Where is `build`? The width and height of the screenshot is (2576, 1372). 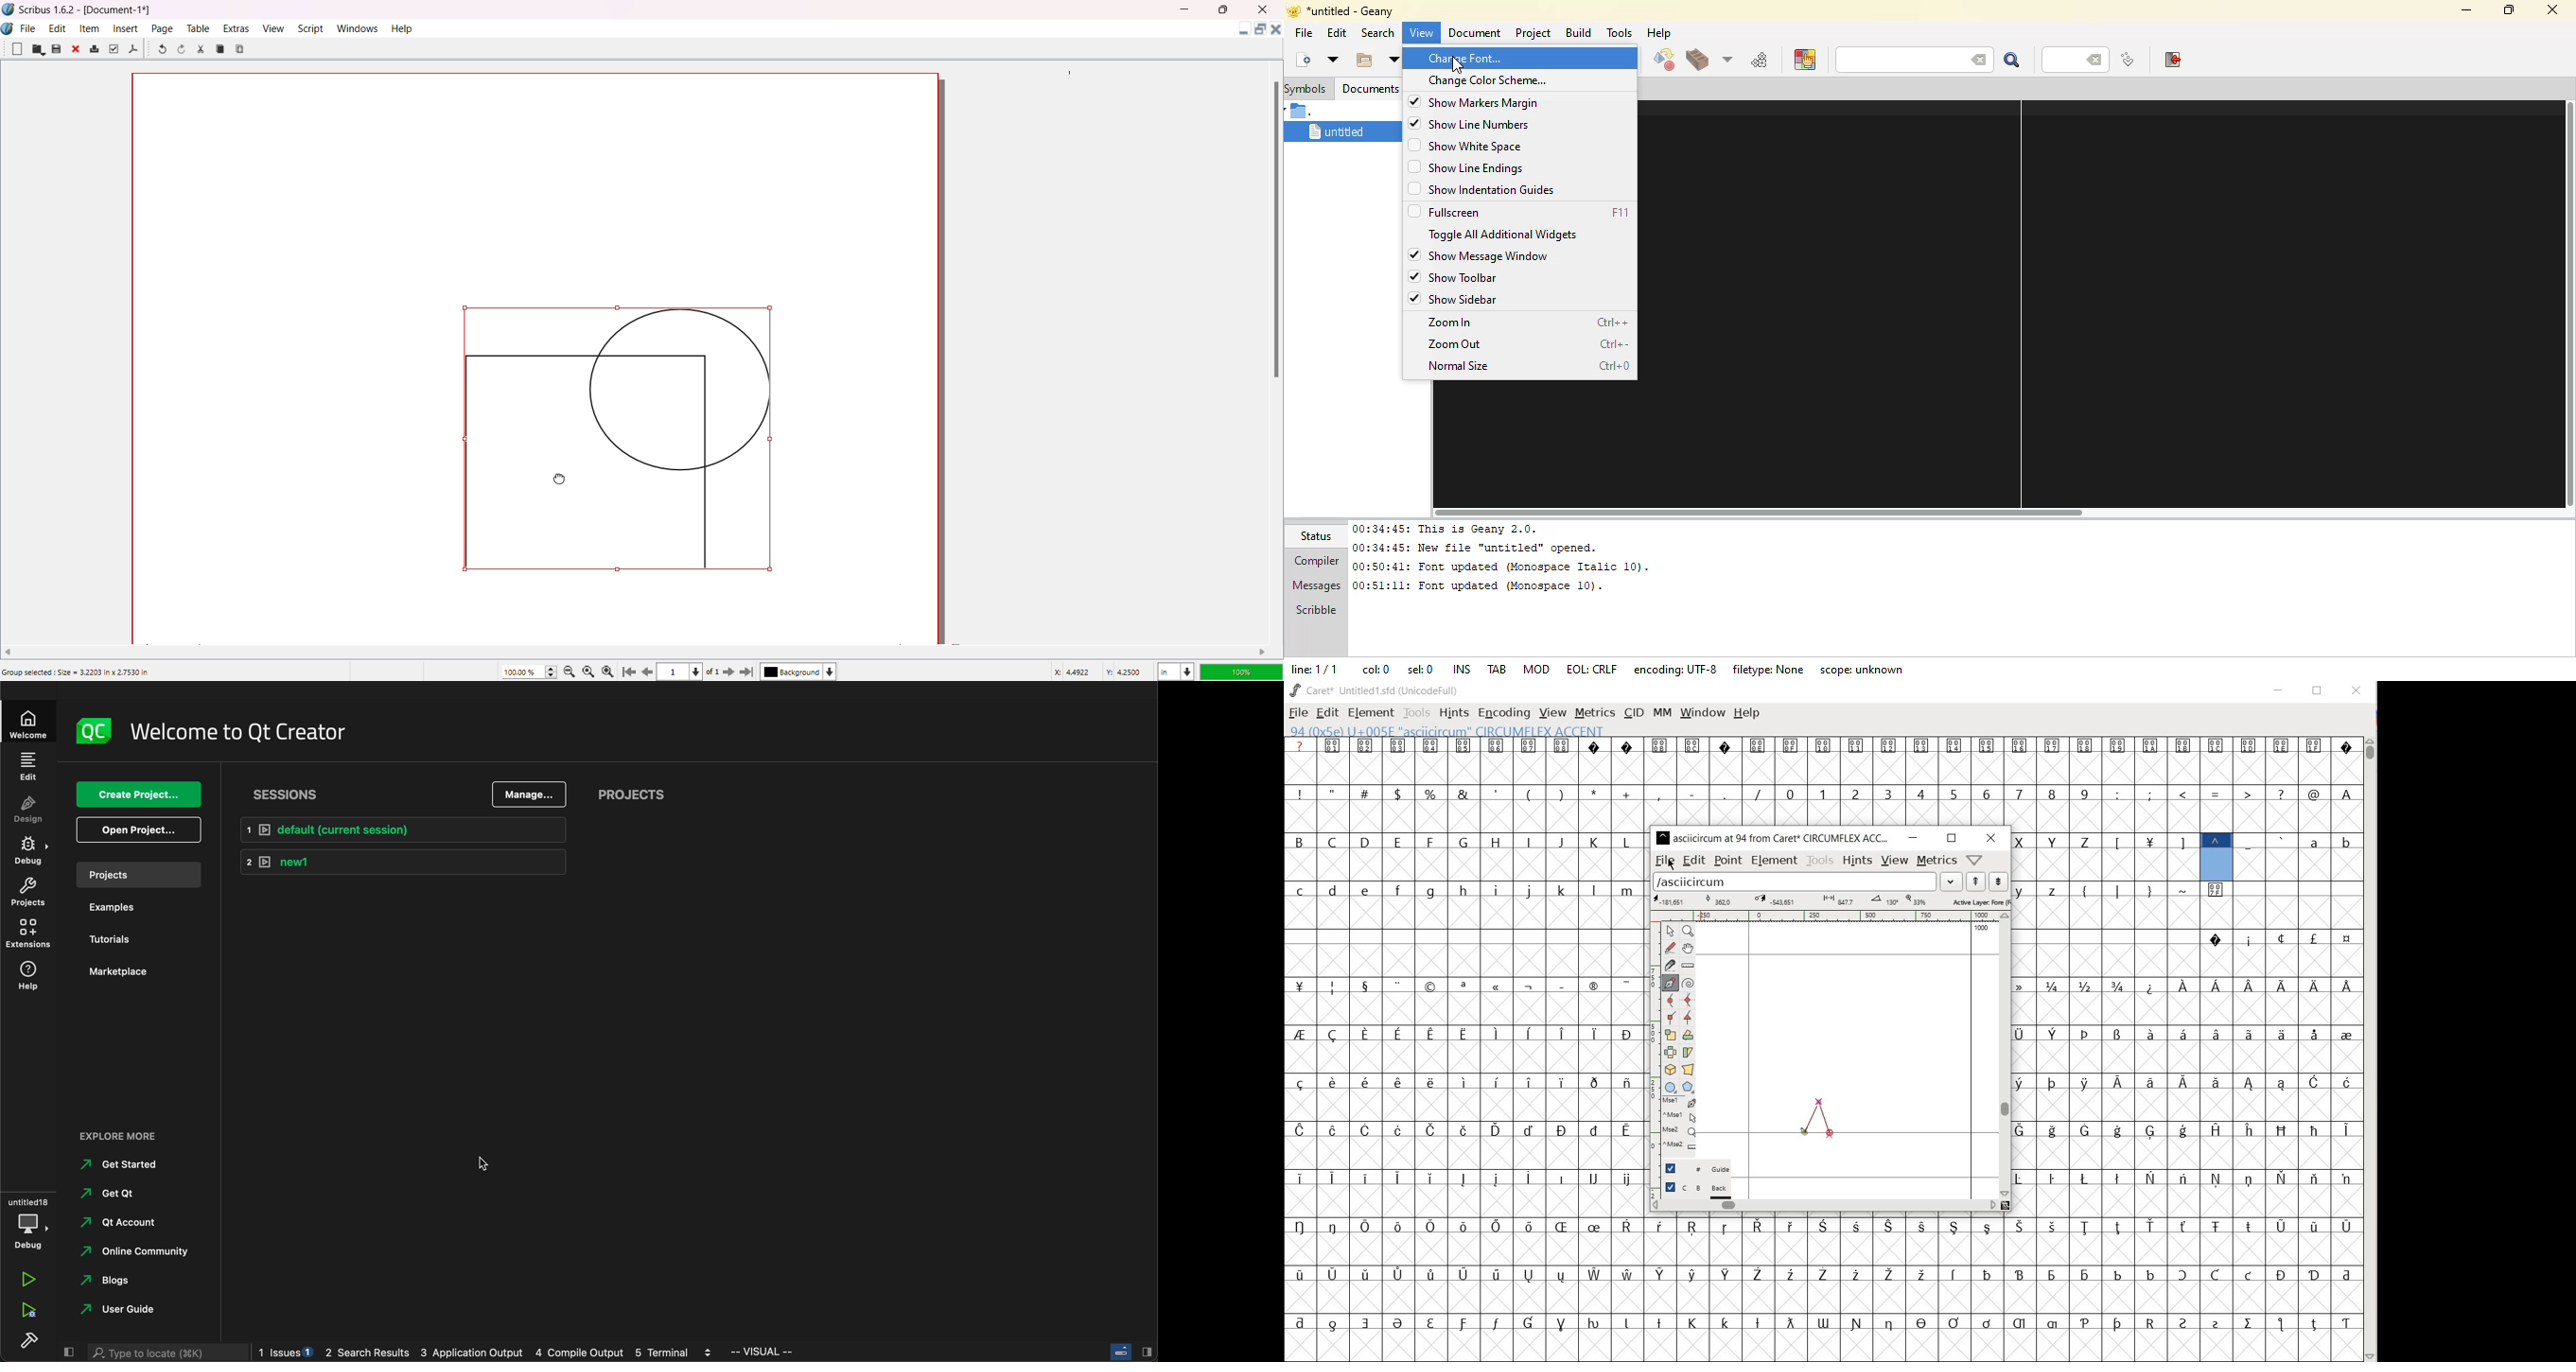
build is located at coordinates (1578, 32).